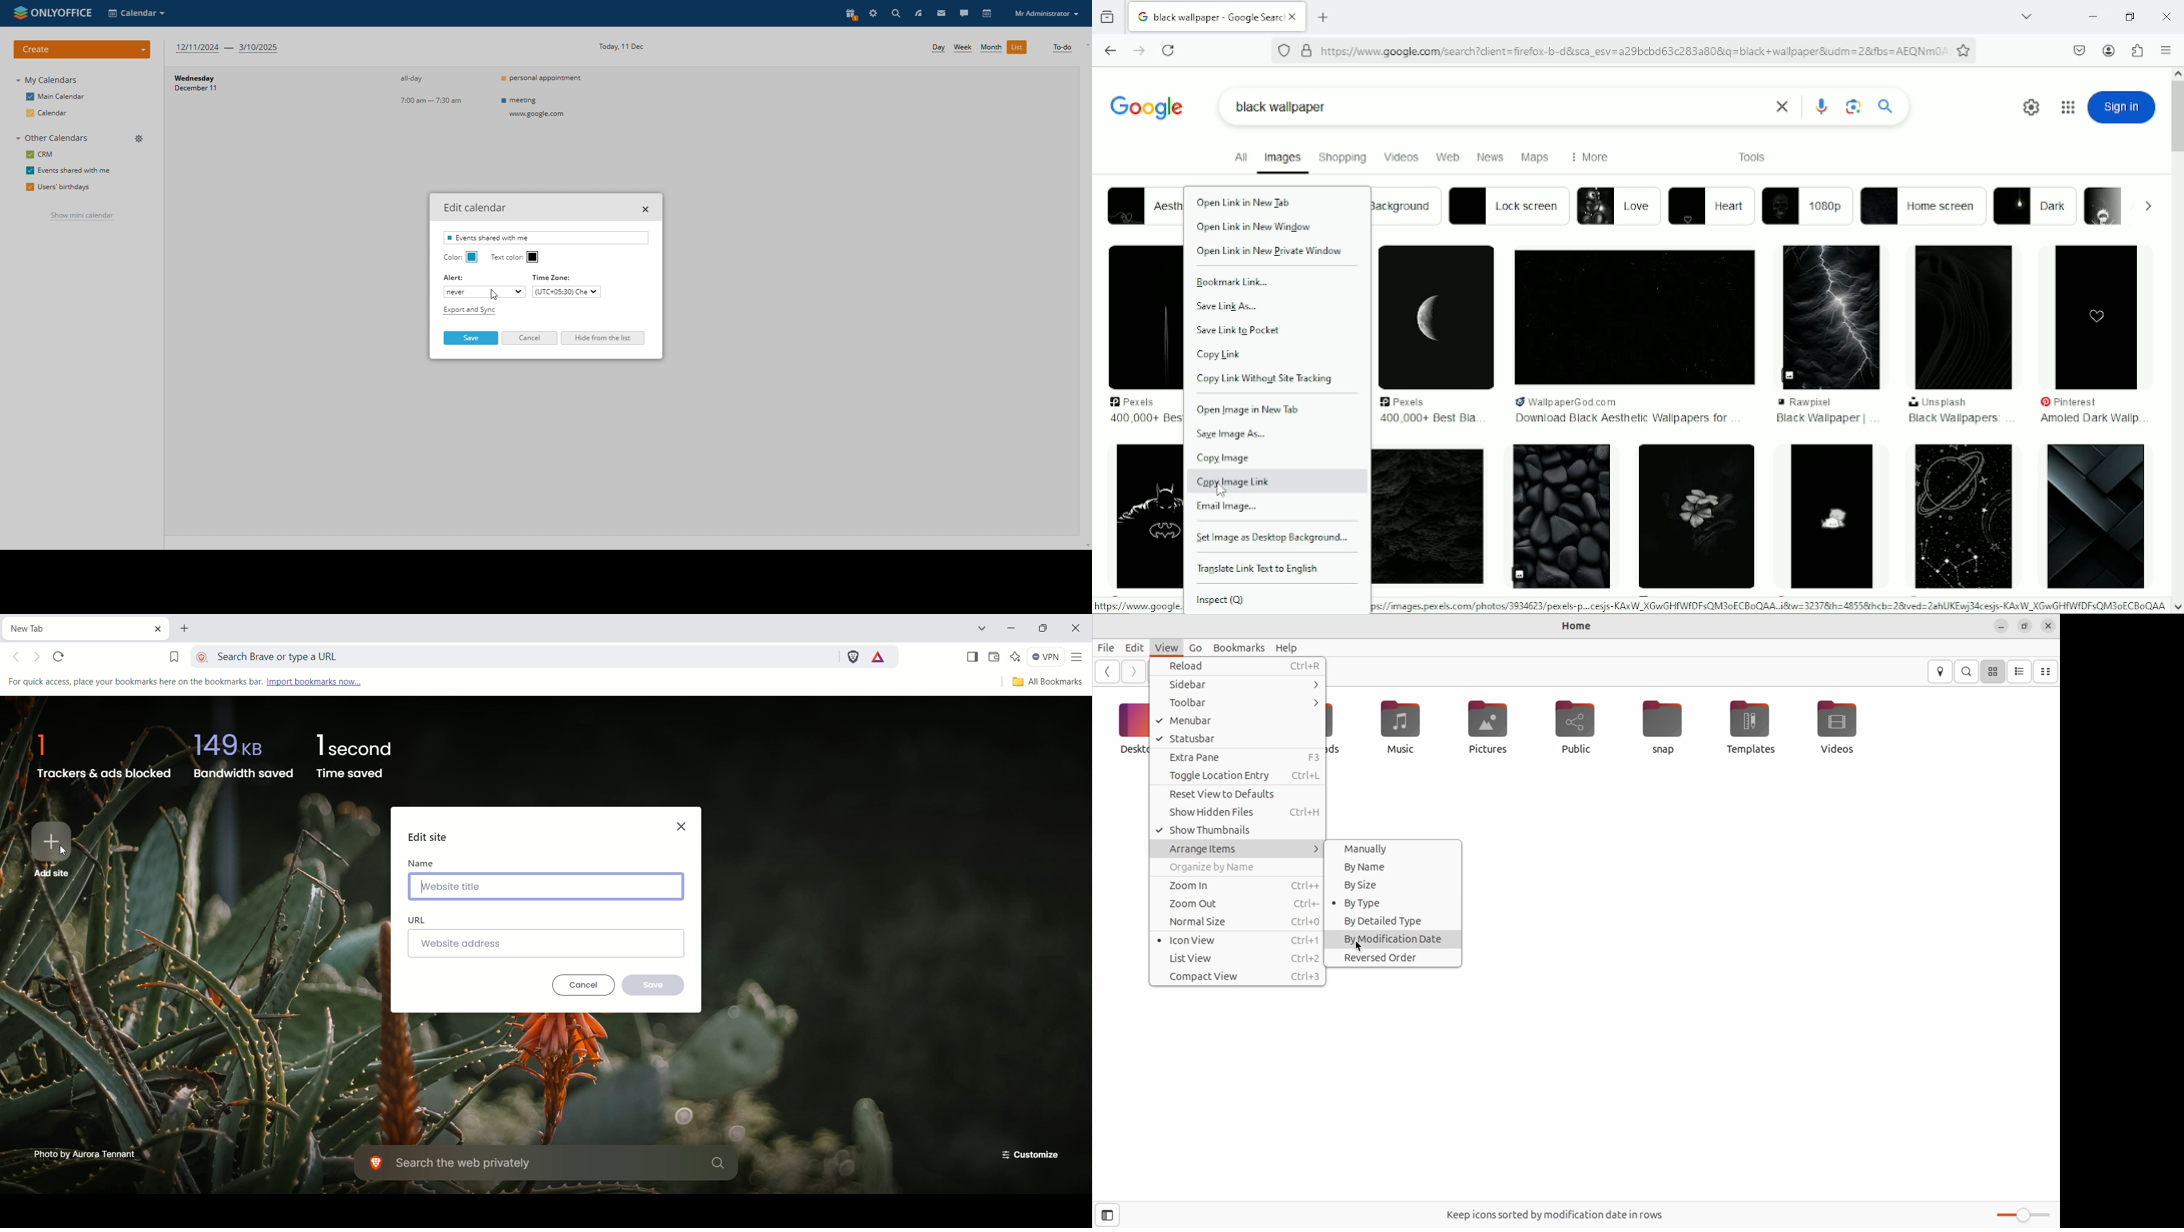 Image resolution: width=2184 pixels, height=1232 pixels. I want to click on open image in new tab, so click(1252, 412).